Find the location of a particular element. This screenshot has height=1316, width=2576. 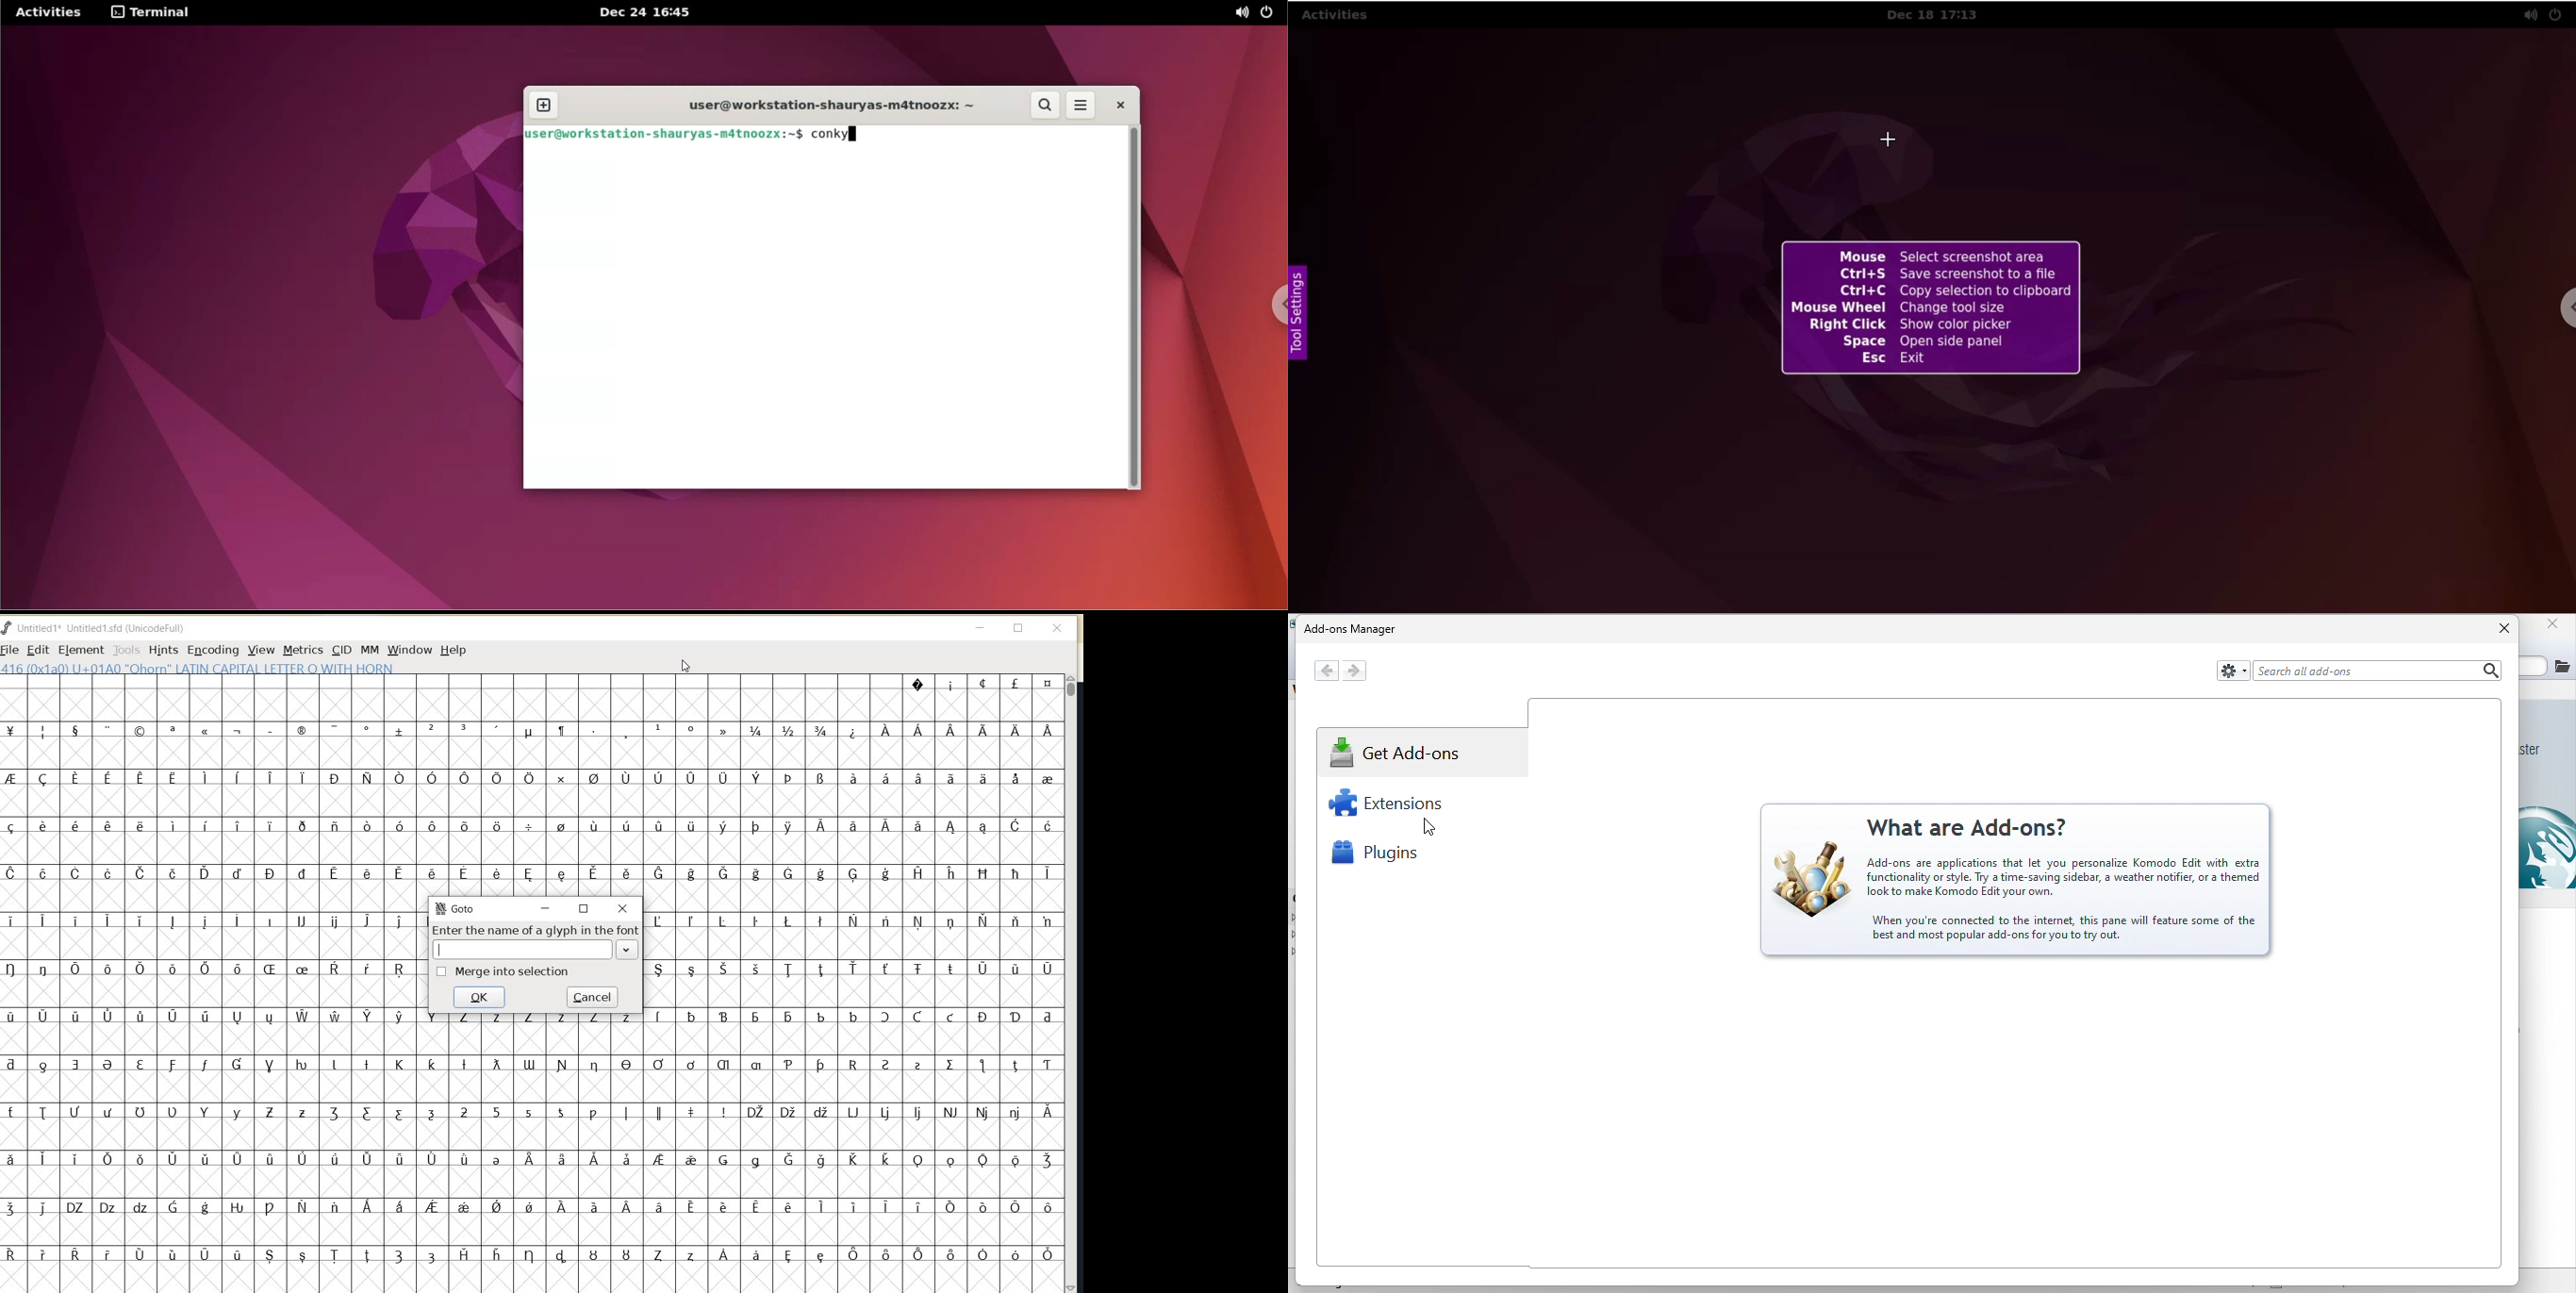

flameshot screenshots info is located at coordinates (1929, 308).